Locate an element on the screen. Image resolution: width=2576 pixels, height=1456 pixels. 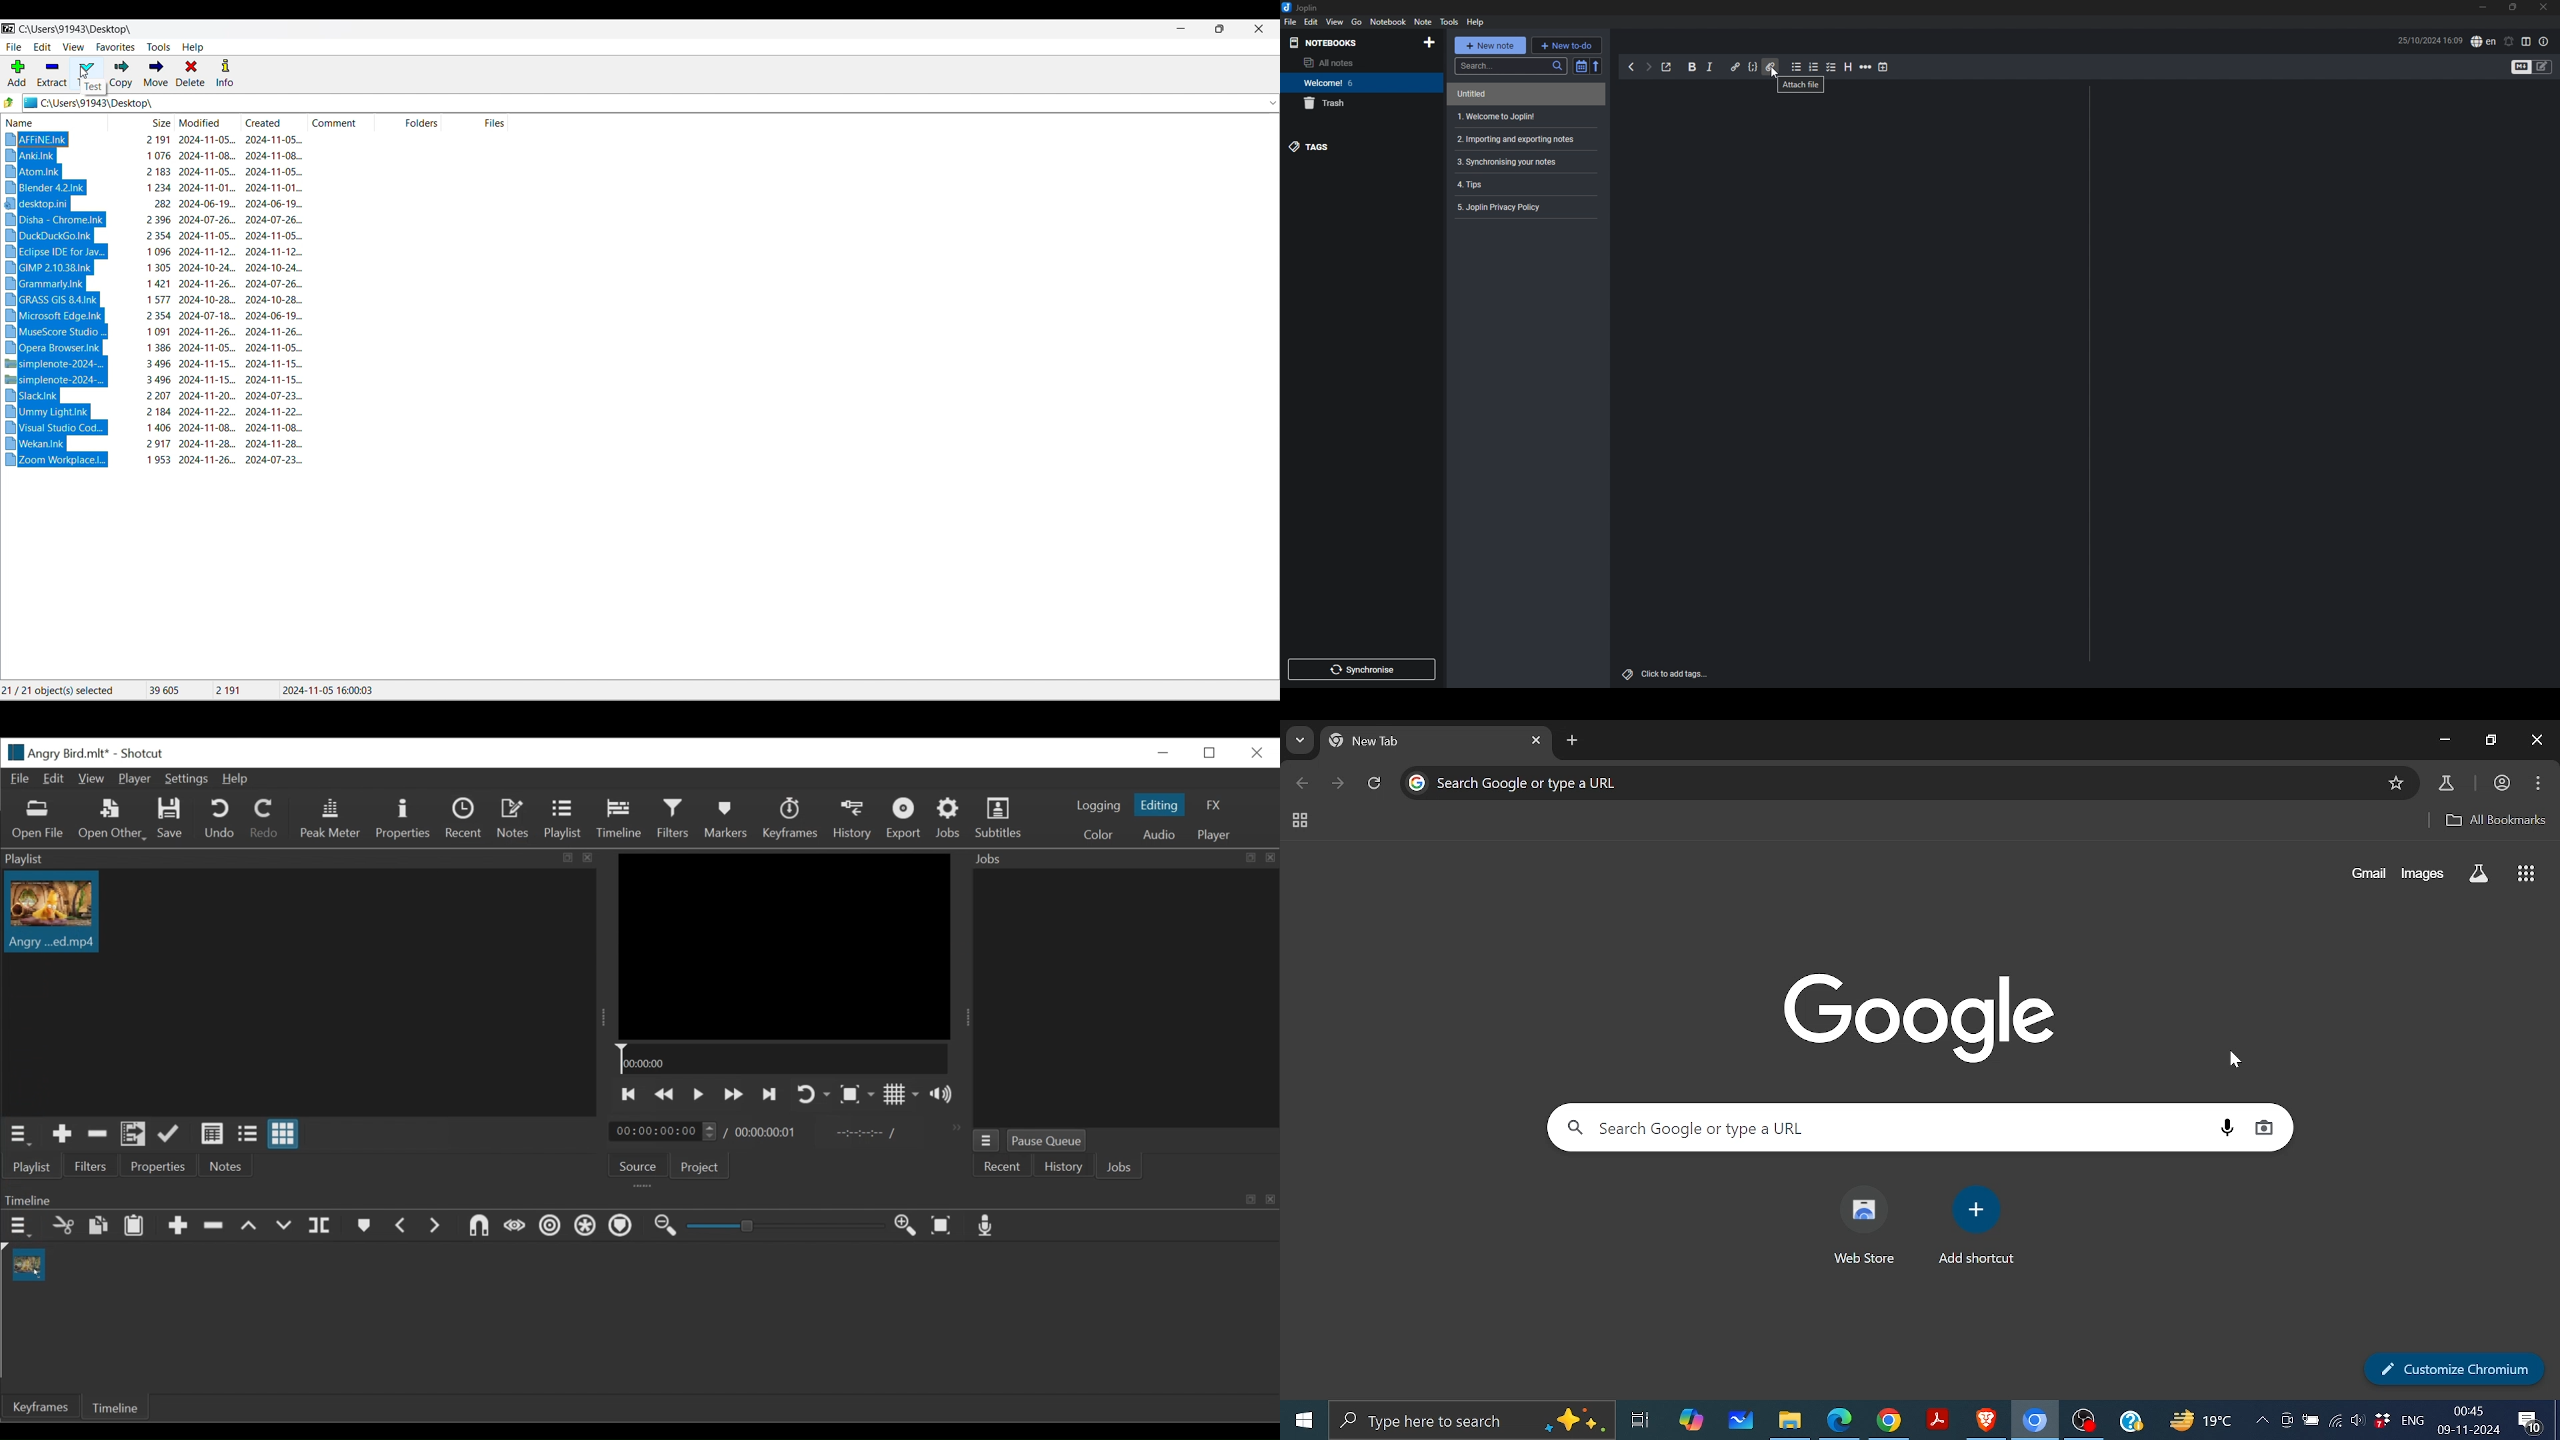
Google is located at coordinates (1926, 1019).